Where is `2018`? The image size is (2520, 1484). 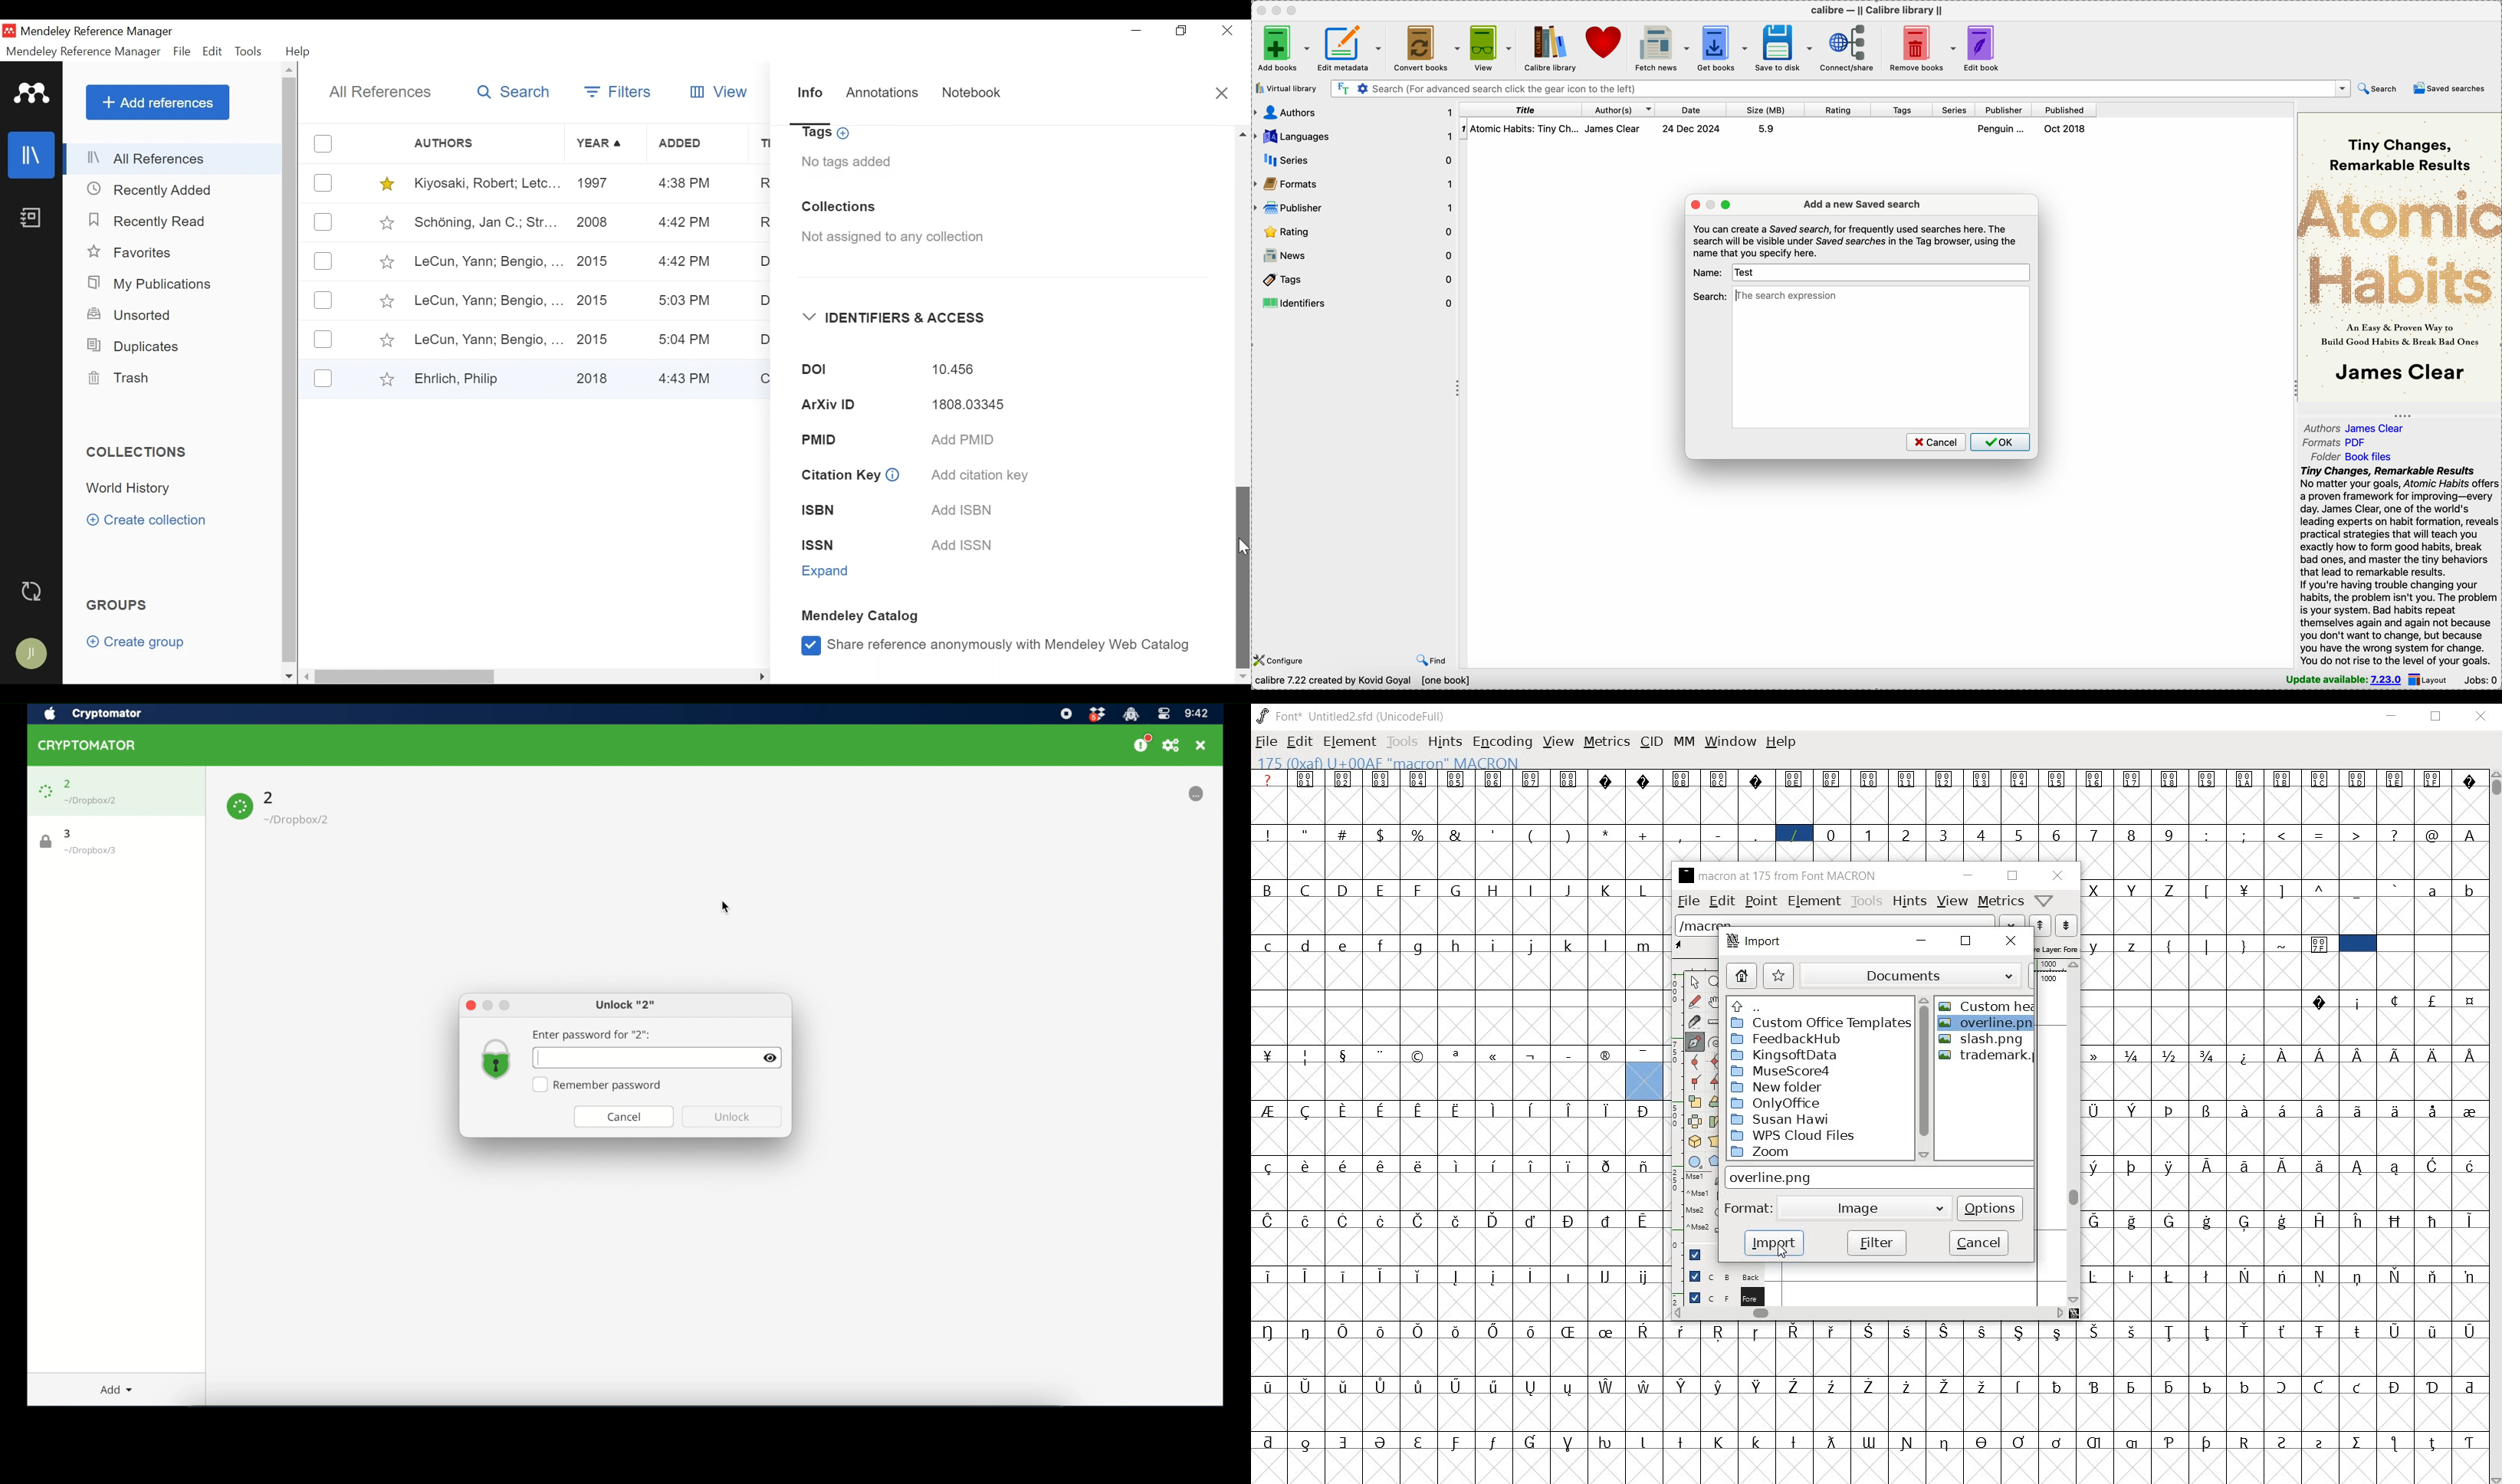
2018 is located at coordinates (596, 376).